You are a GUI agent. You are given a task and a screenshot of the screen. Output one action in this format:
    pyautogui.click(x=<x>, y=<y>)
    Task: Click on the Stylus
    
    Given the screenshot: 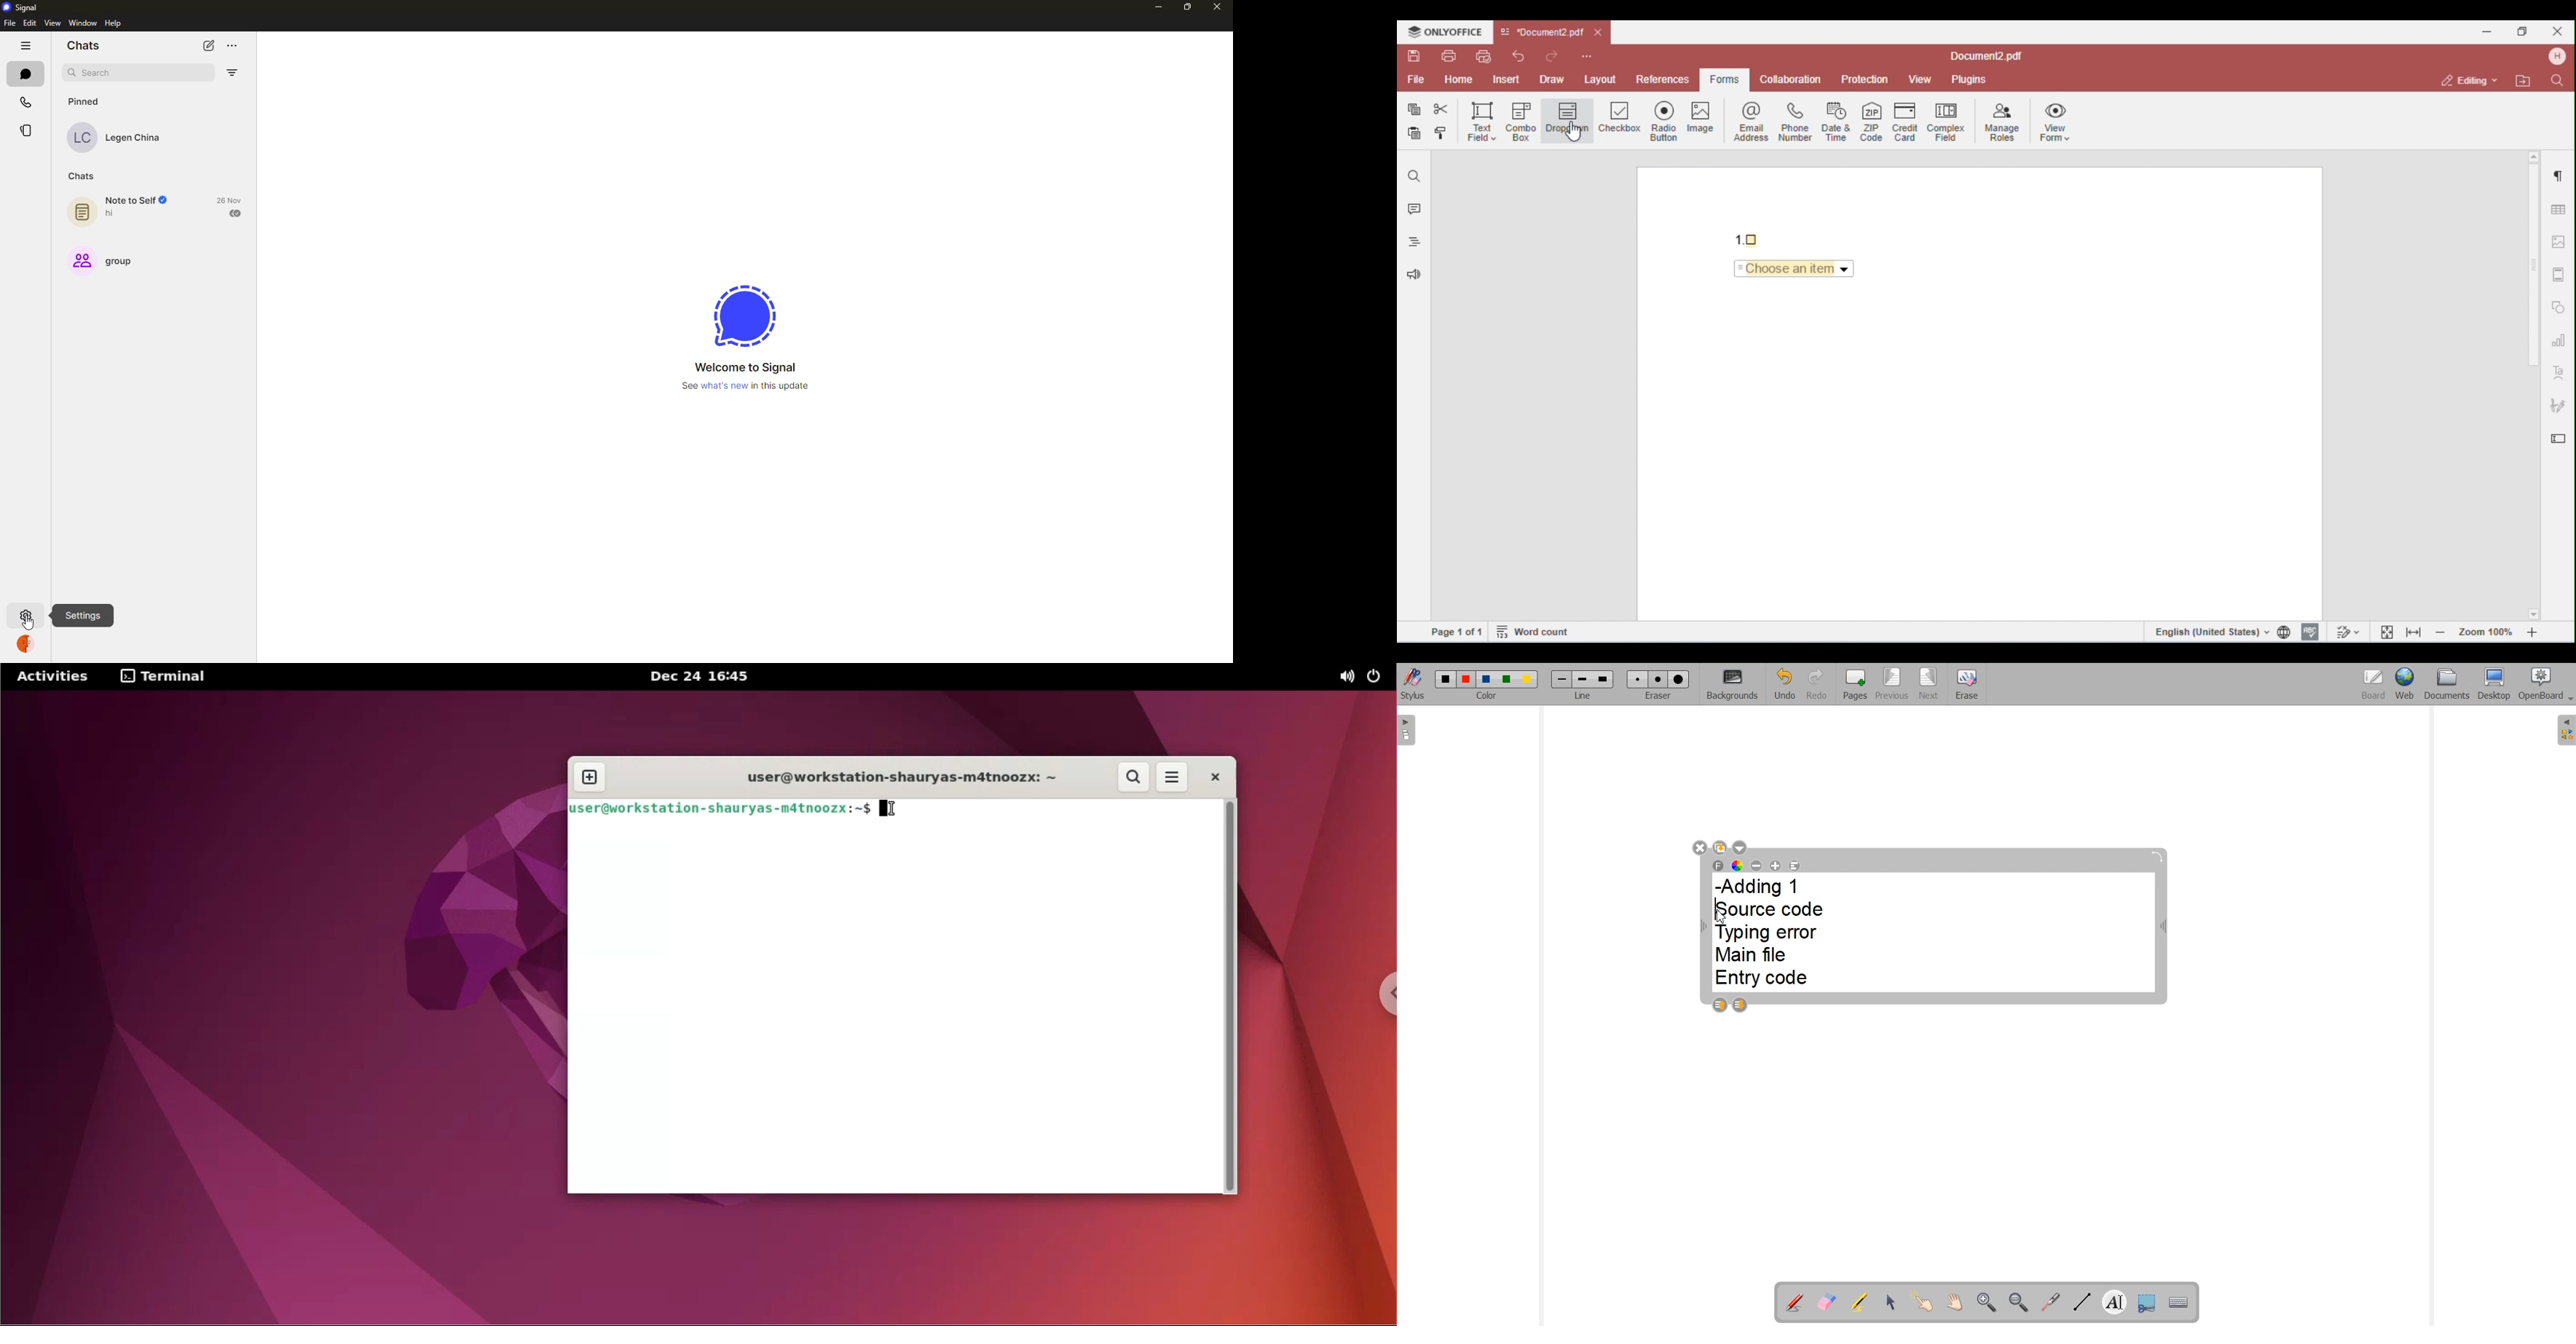 What is the action you would take?
    pyautogui.click(x=1413, y=686)
    